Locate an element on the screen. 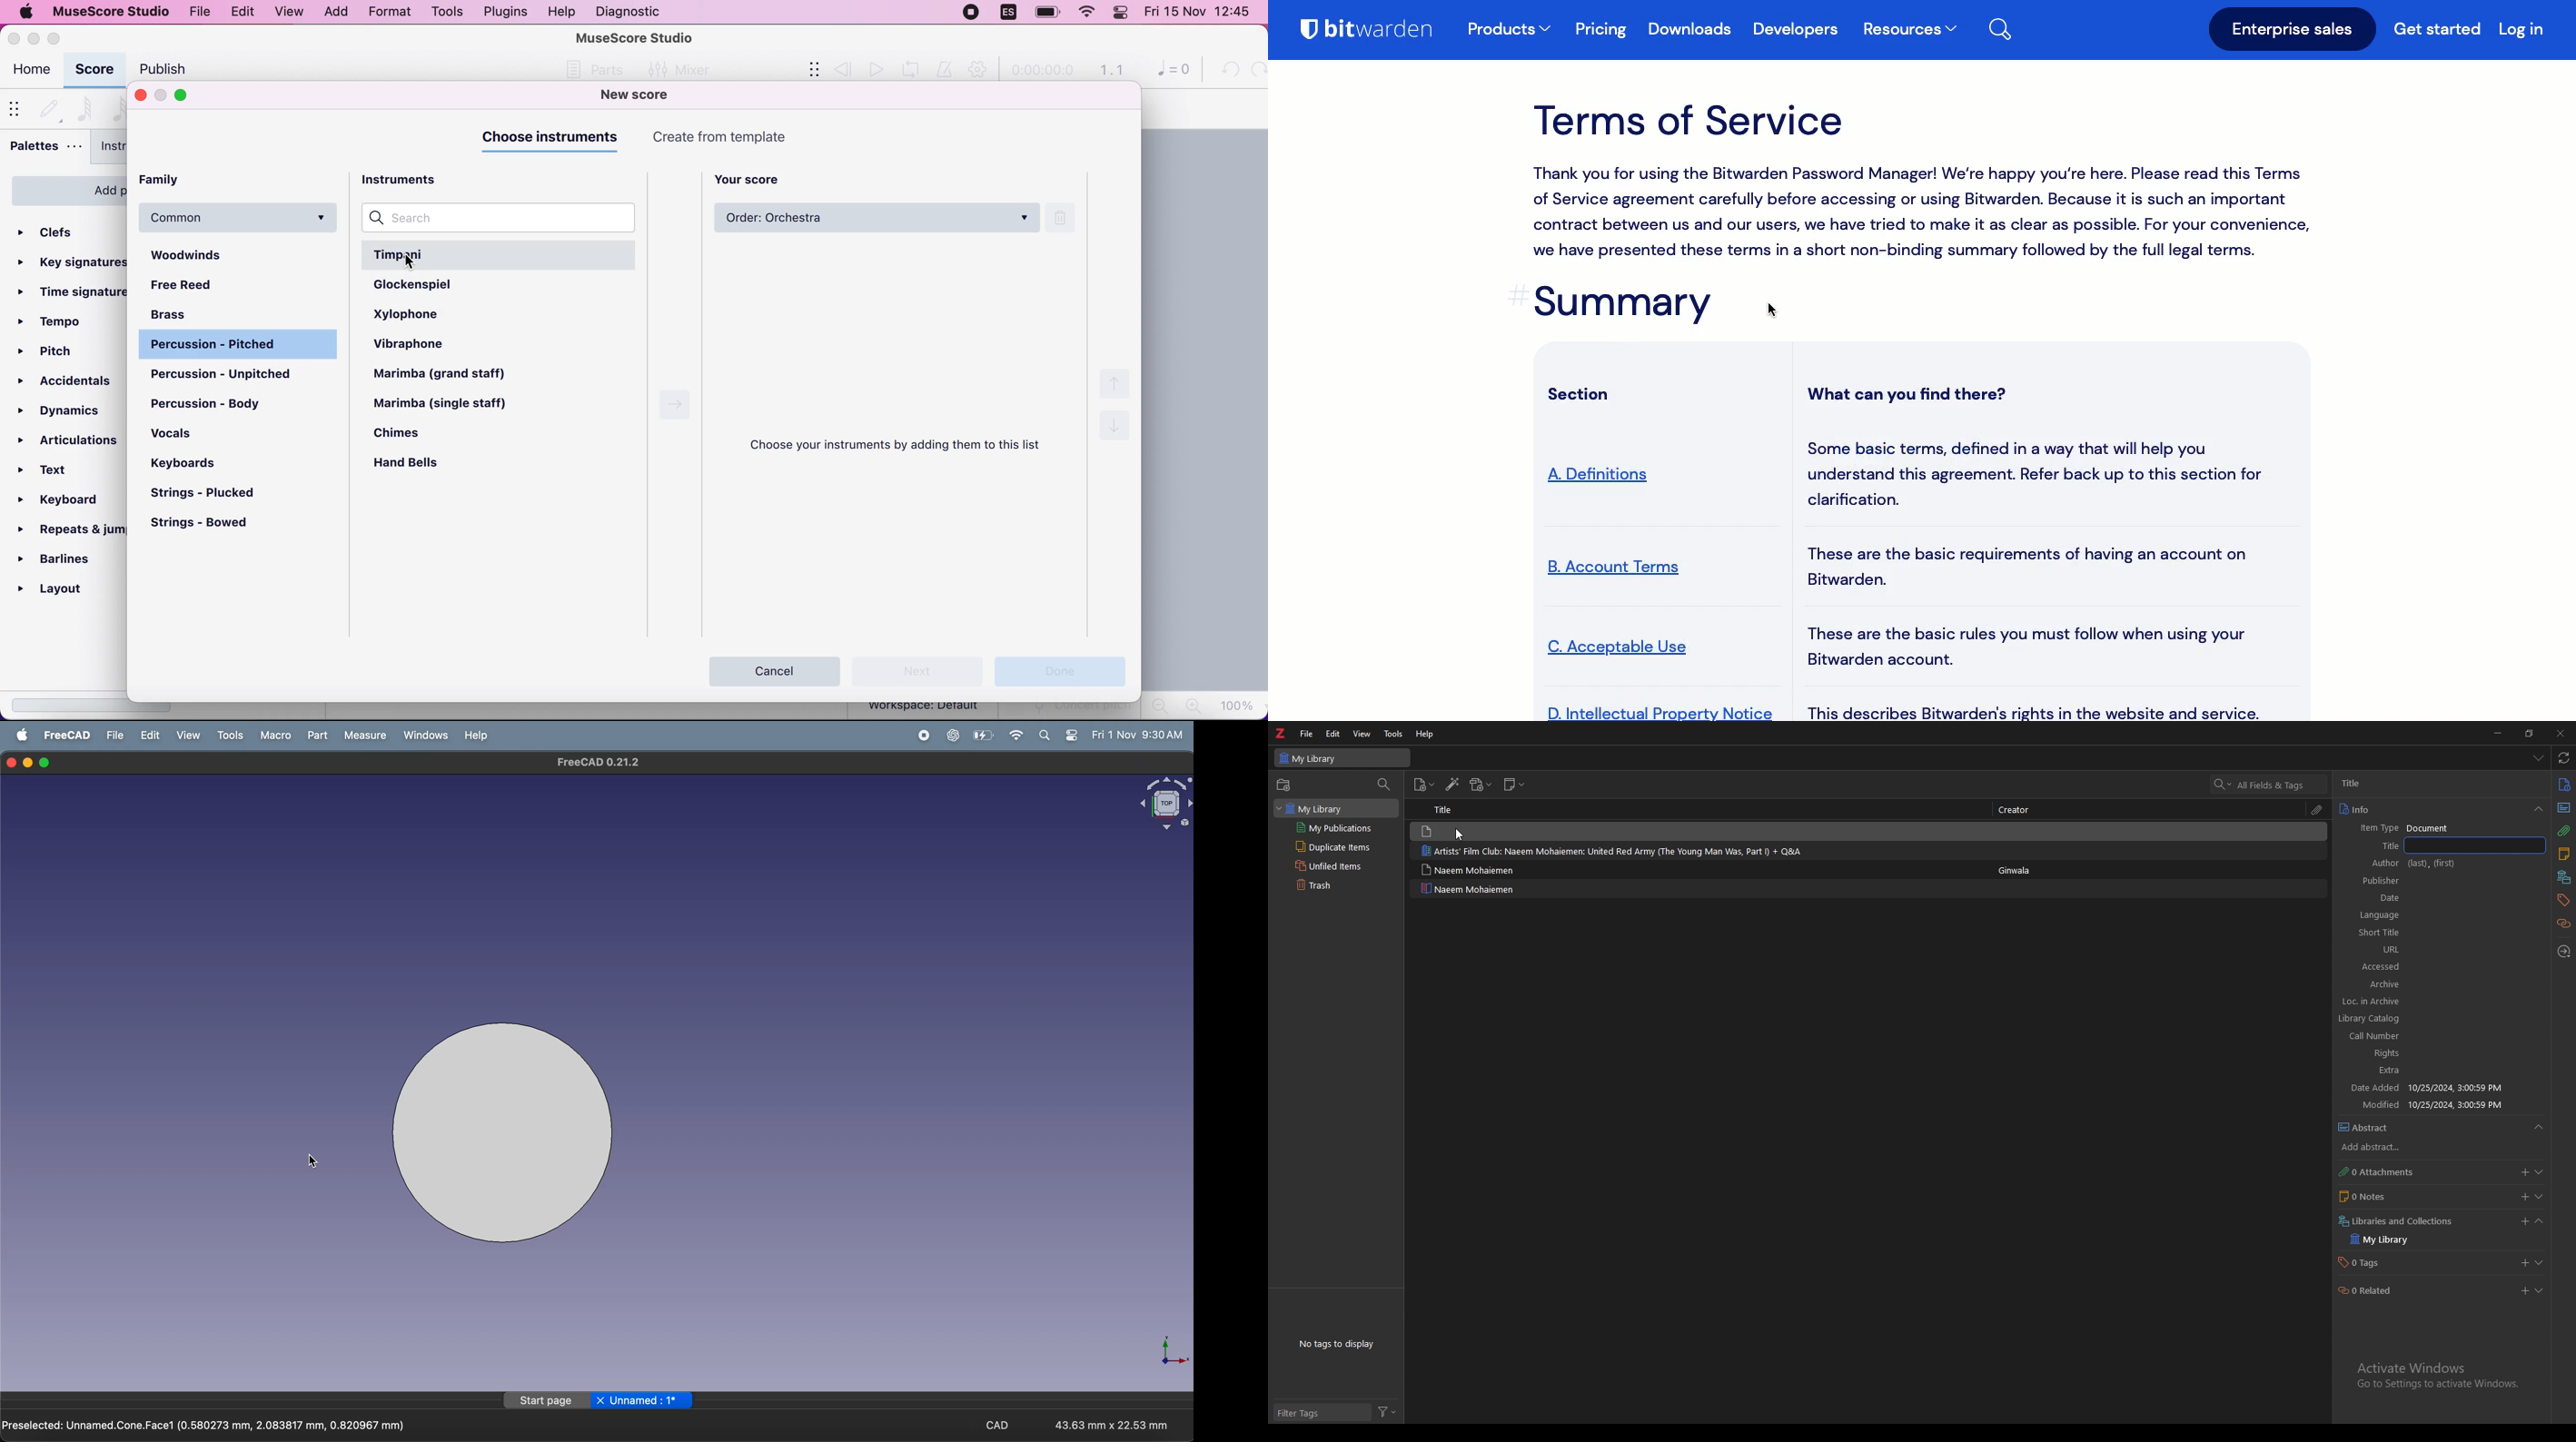 This screenshot has height=1456, width=2576. family is located at coordinates (177, 181).